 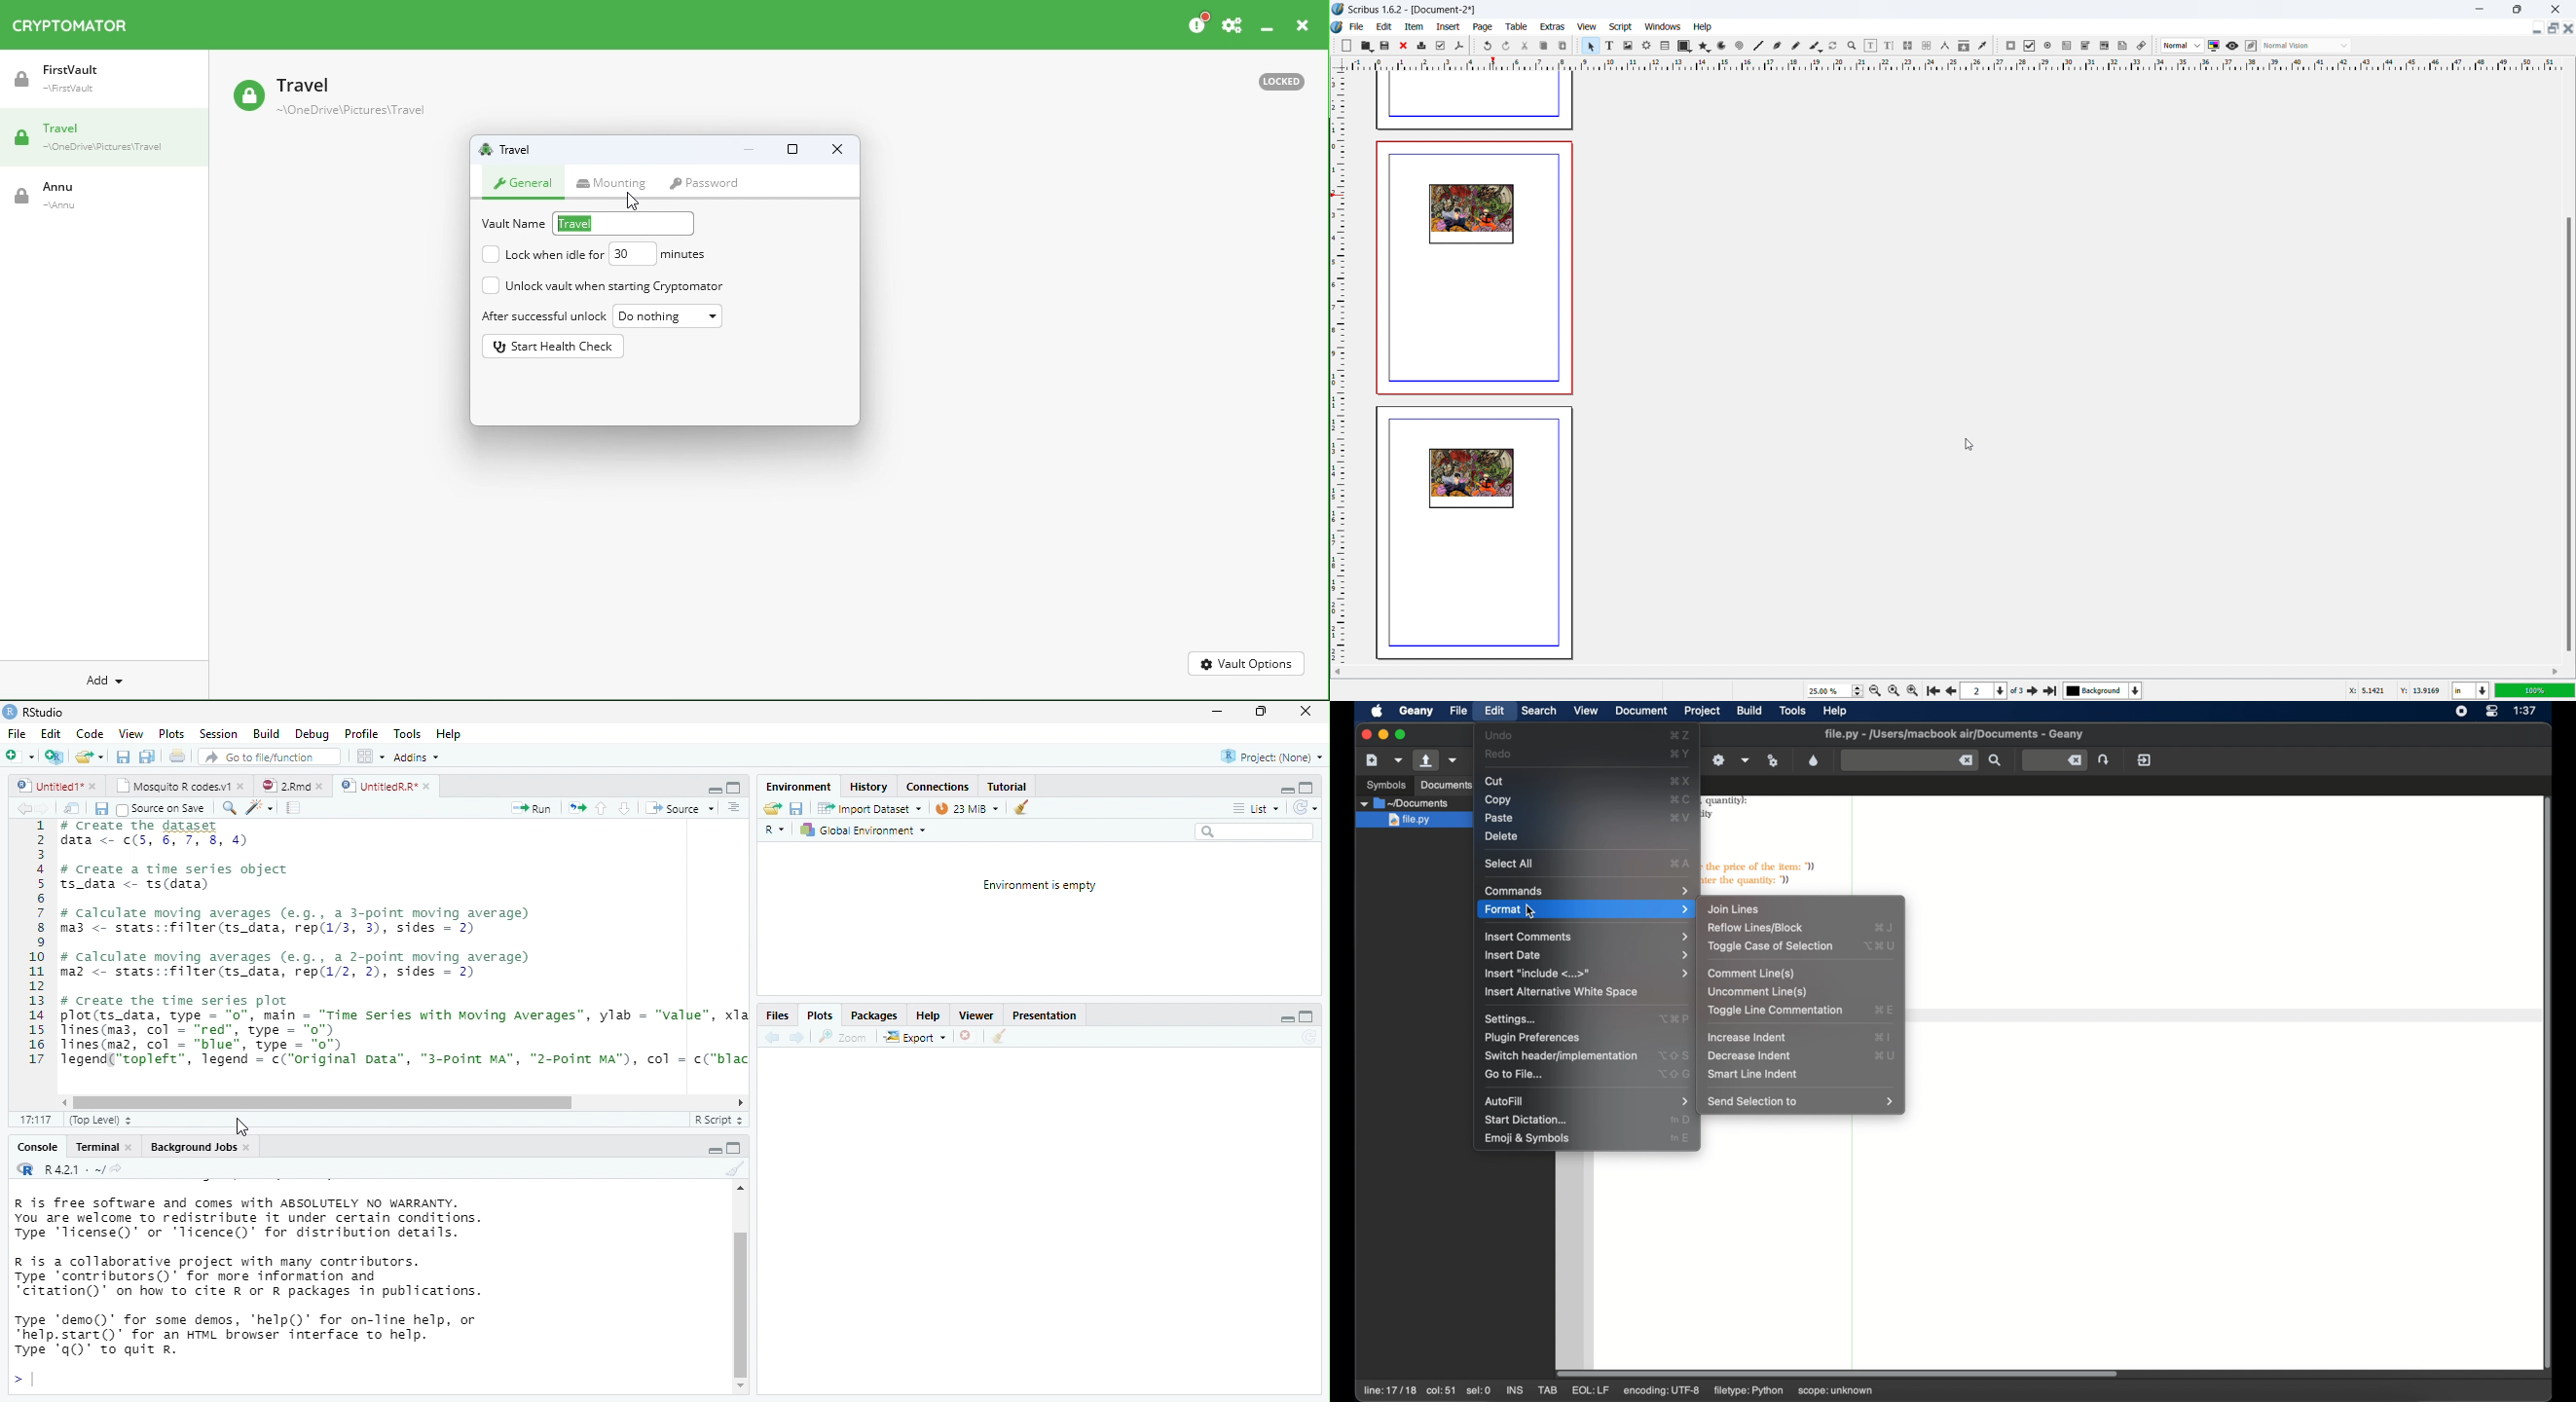 I want to click on save all open document, so click(x=123, y=756).